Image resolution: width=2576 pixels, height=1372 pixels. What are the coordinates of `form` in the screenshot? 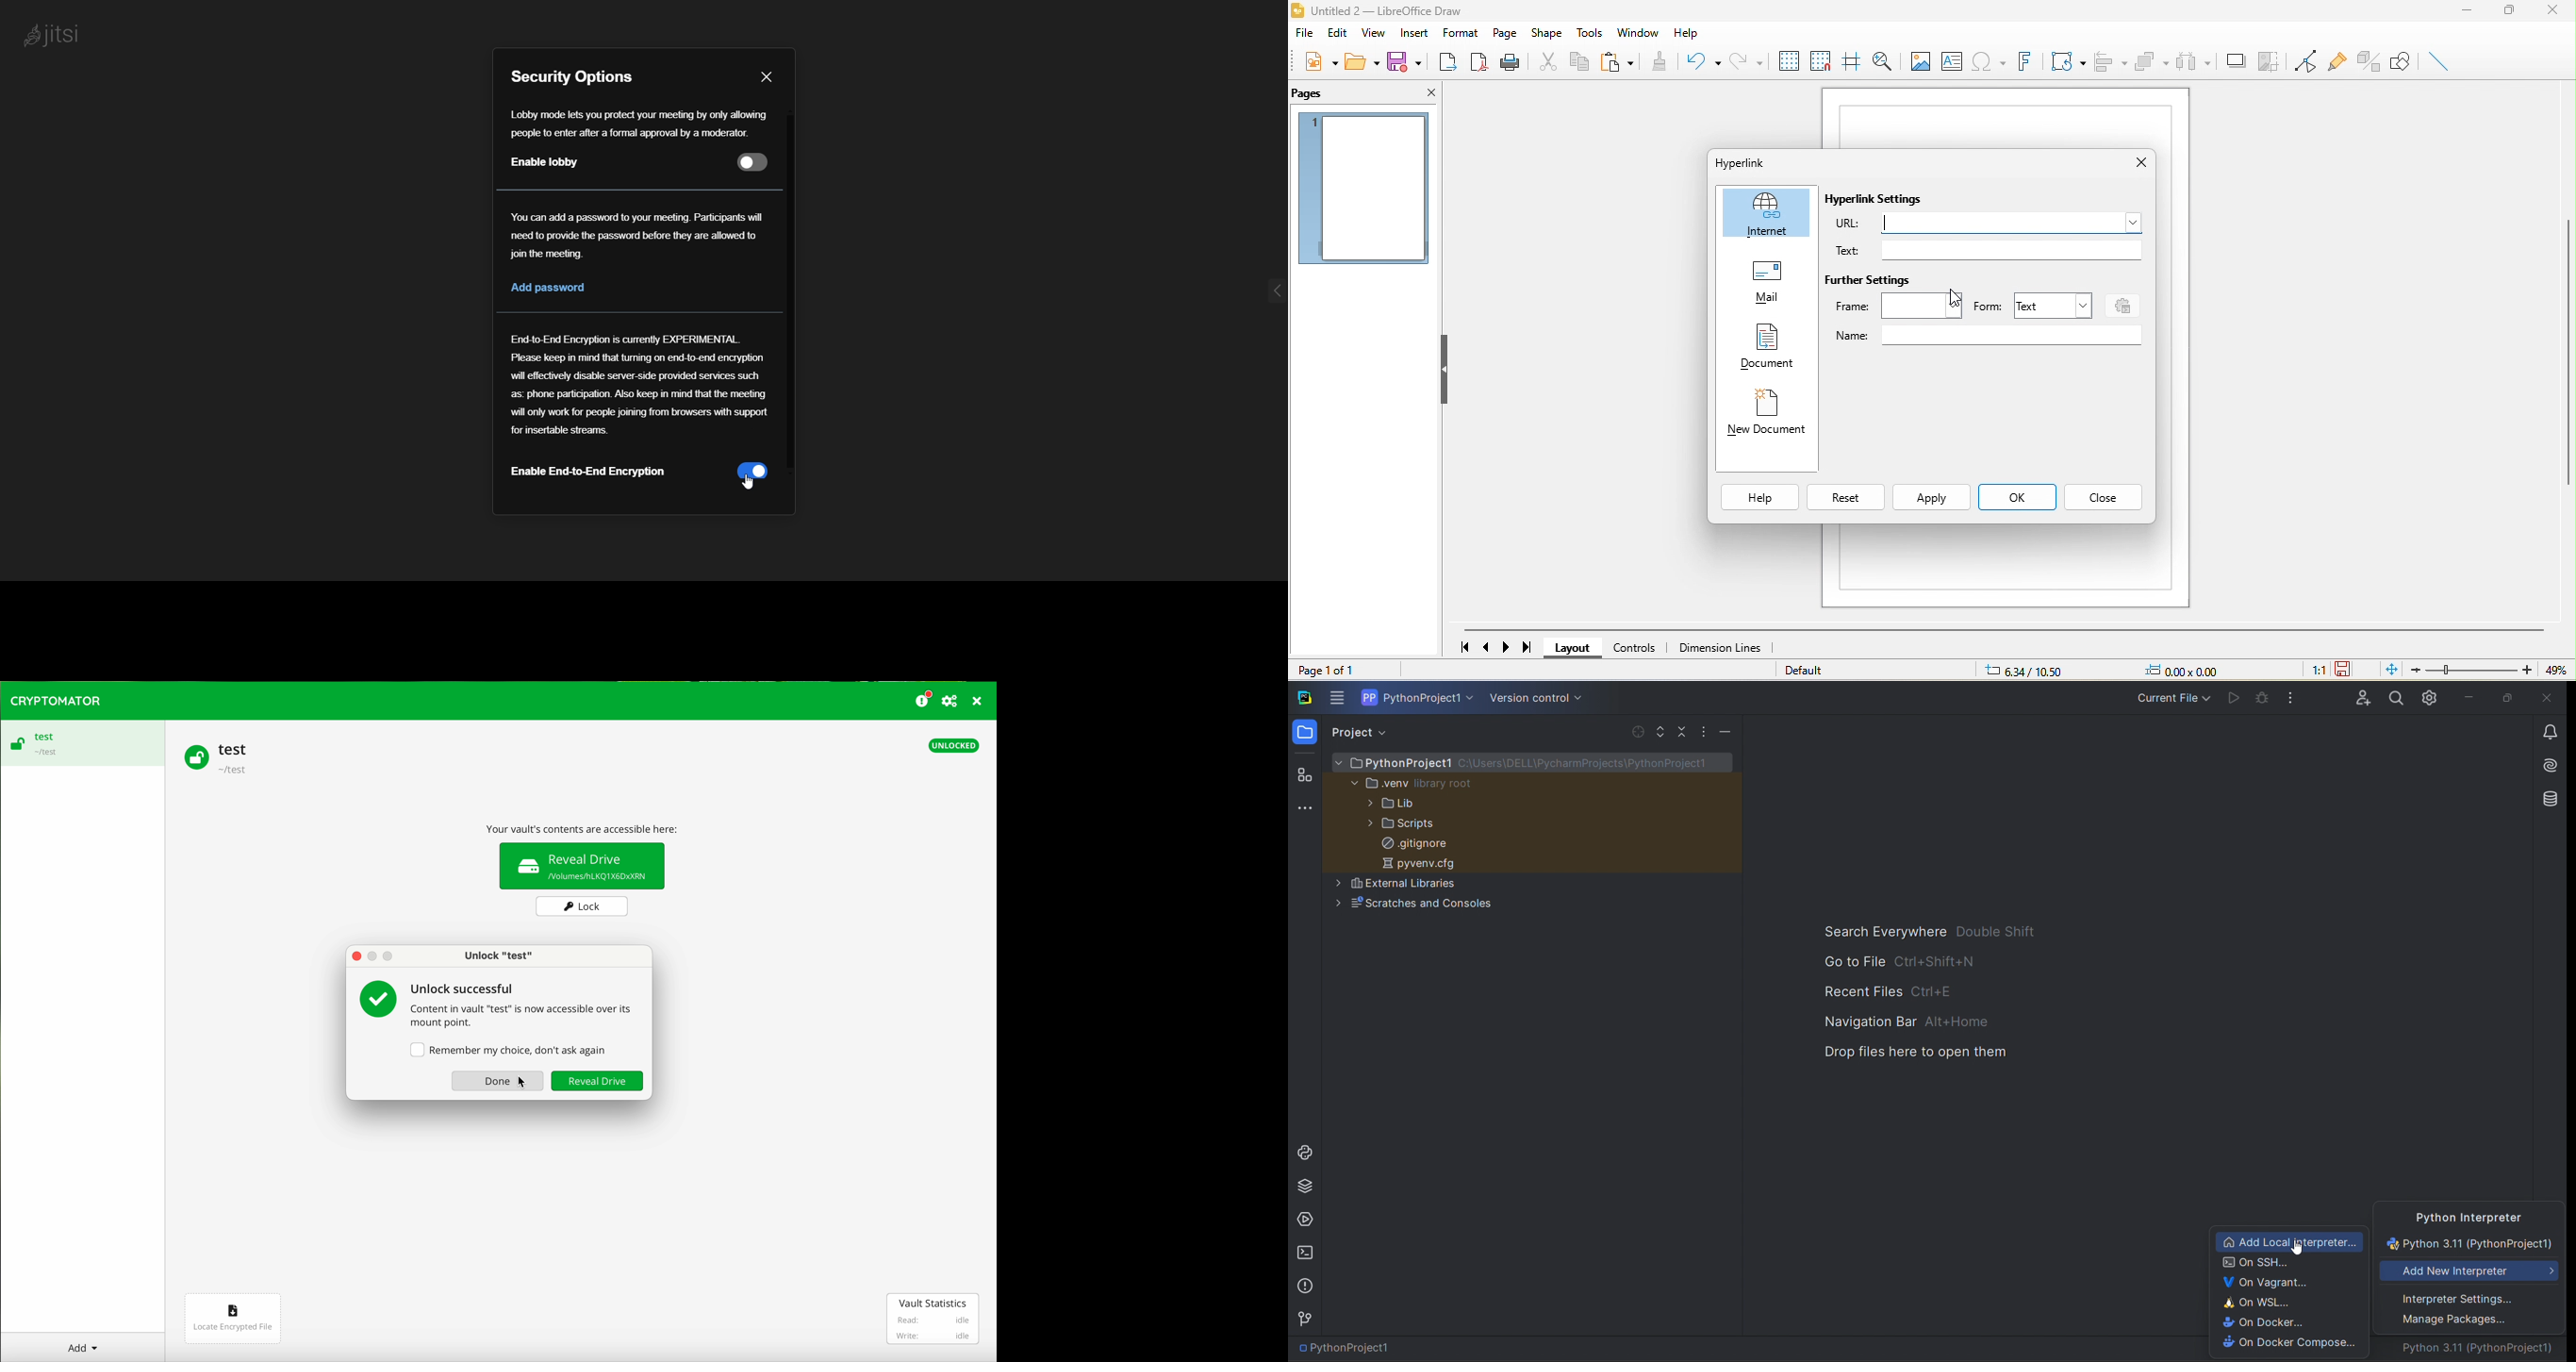 It's located at (1988, 306).